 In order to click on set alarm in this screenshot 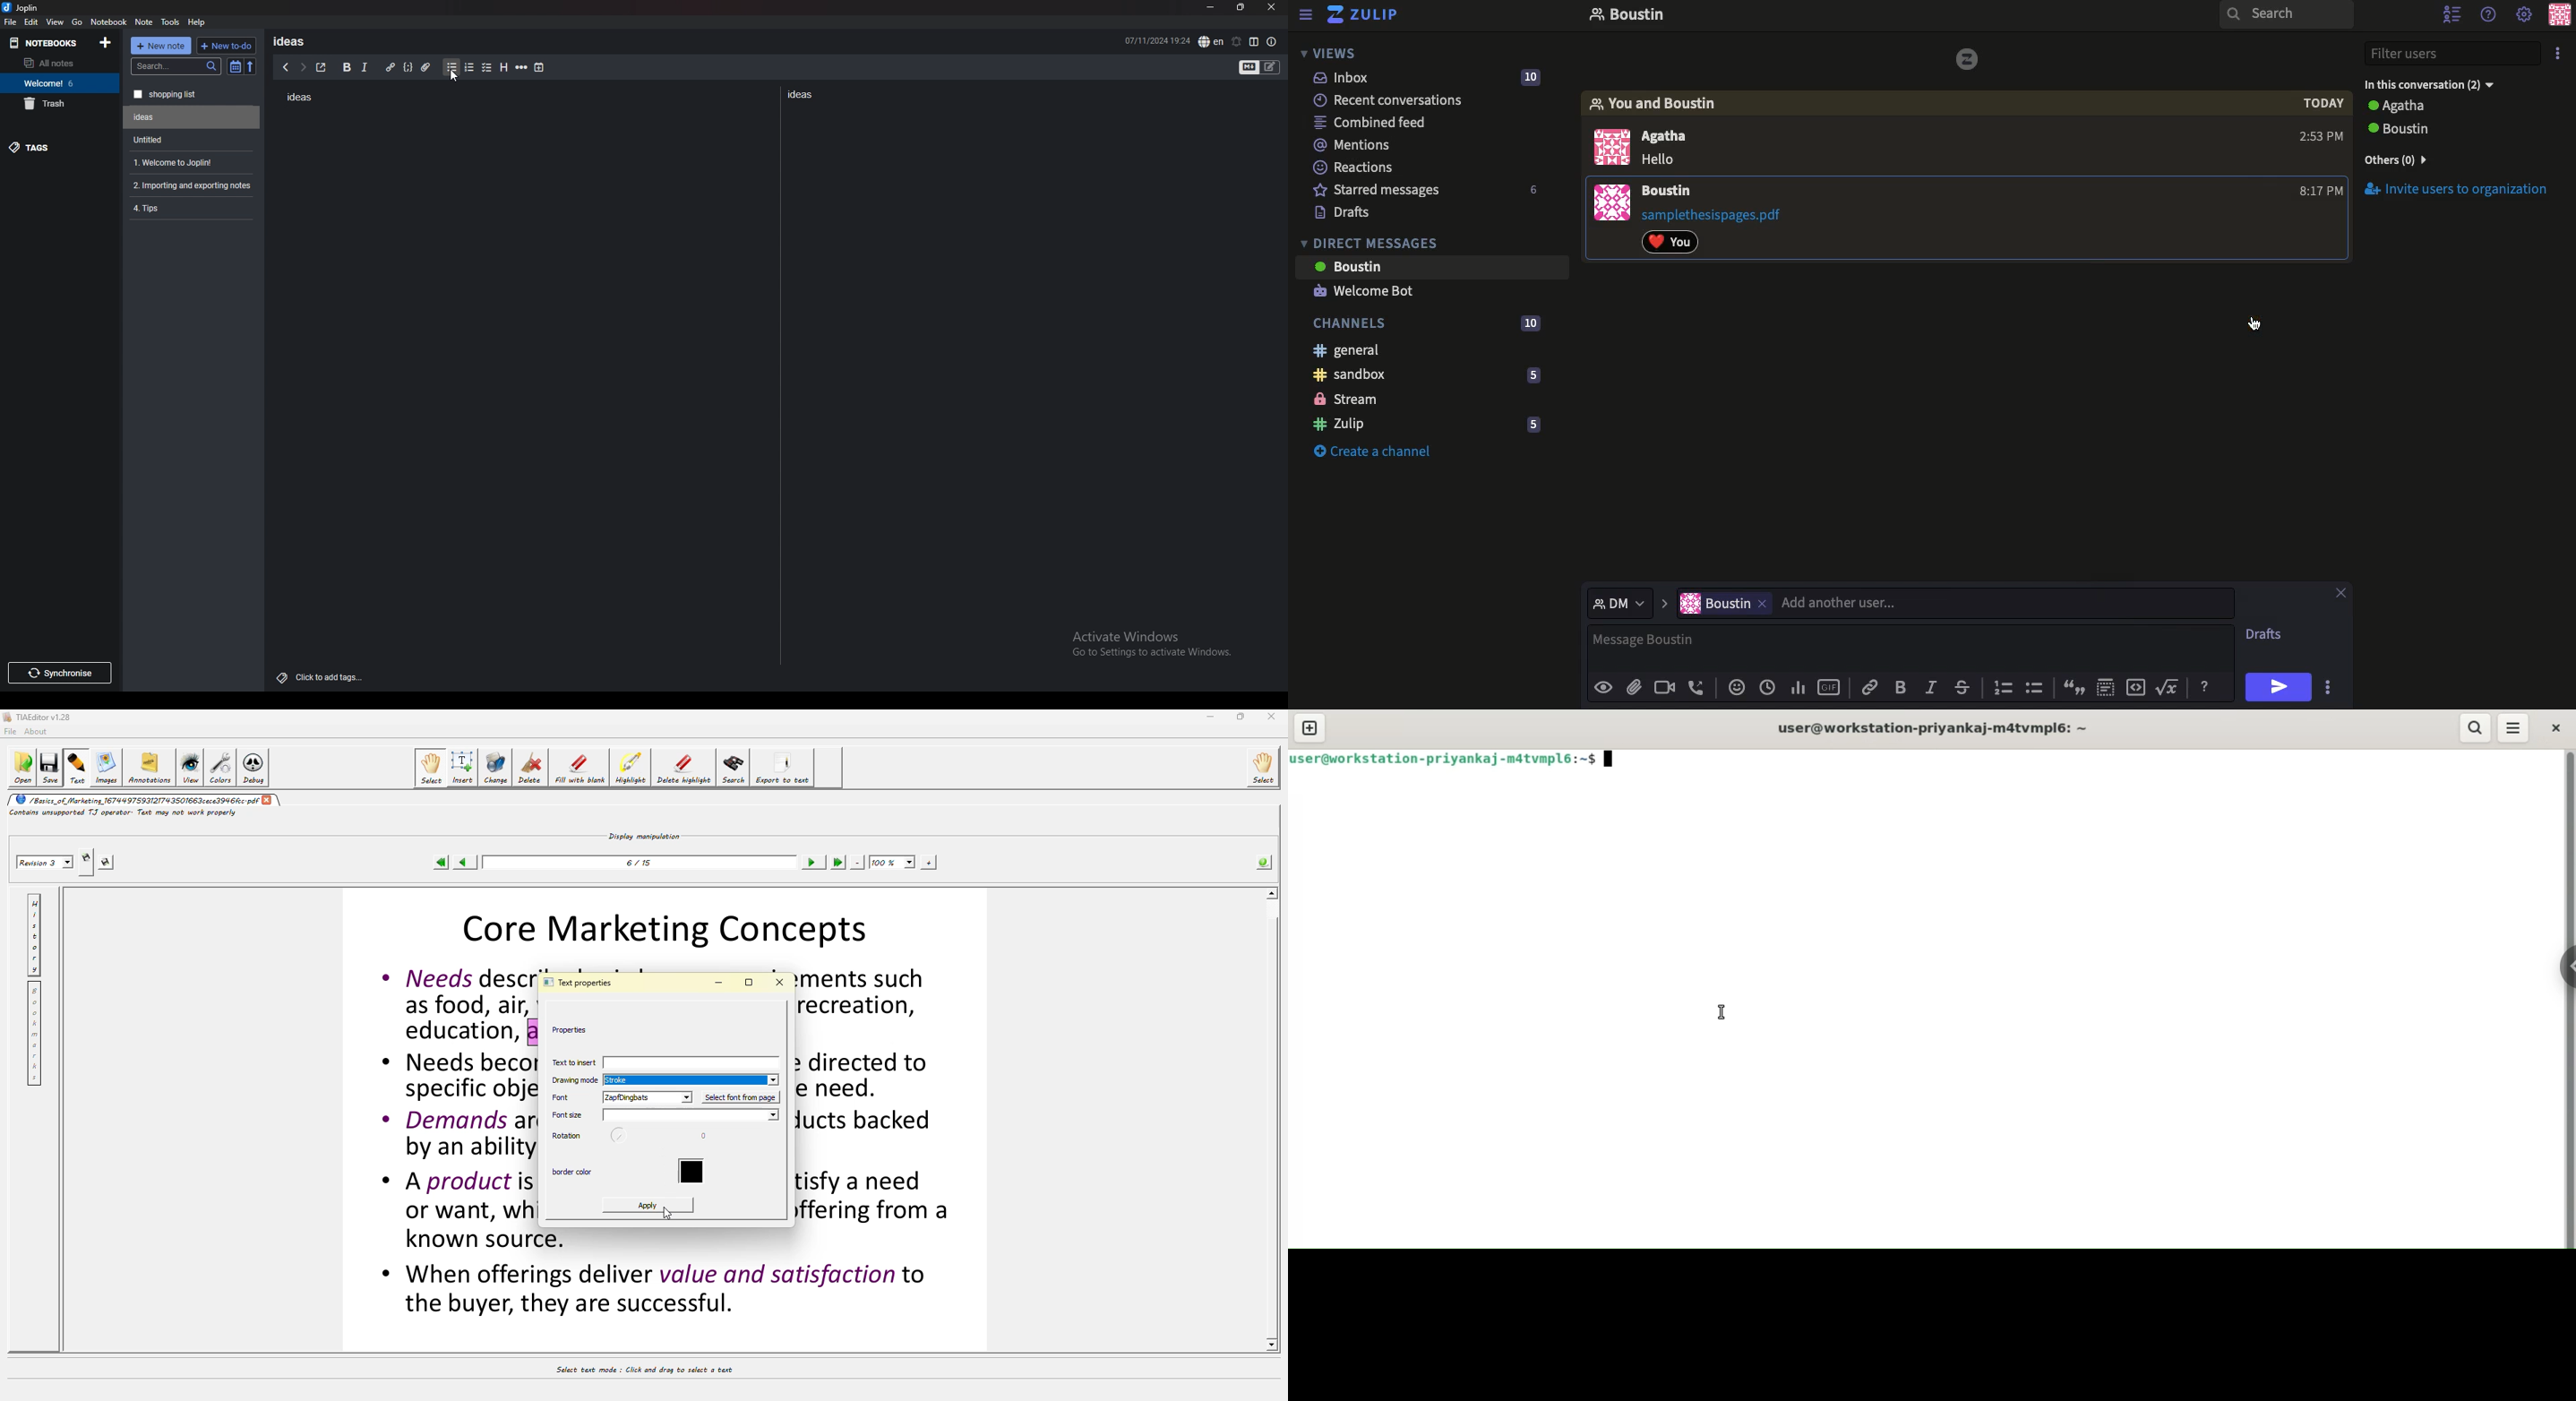, I will do `click(1236, 42)`.